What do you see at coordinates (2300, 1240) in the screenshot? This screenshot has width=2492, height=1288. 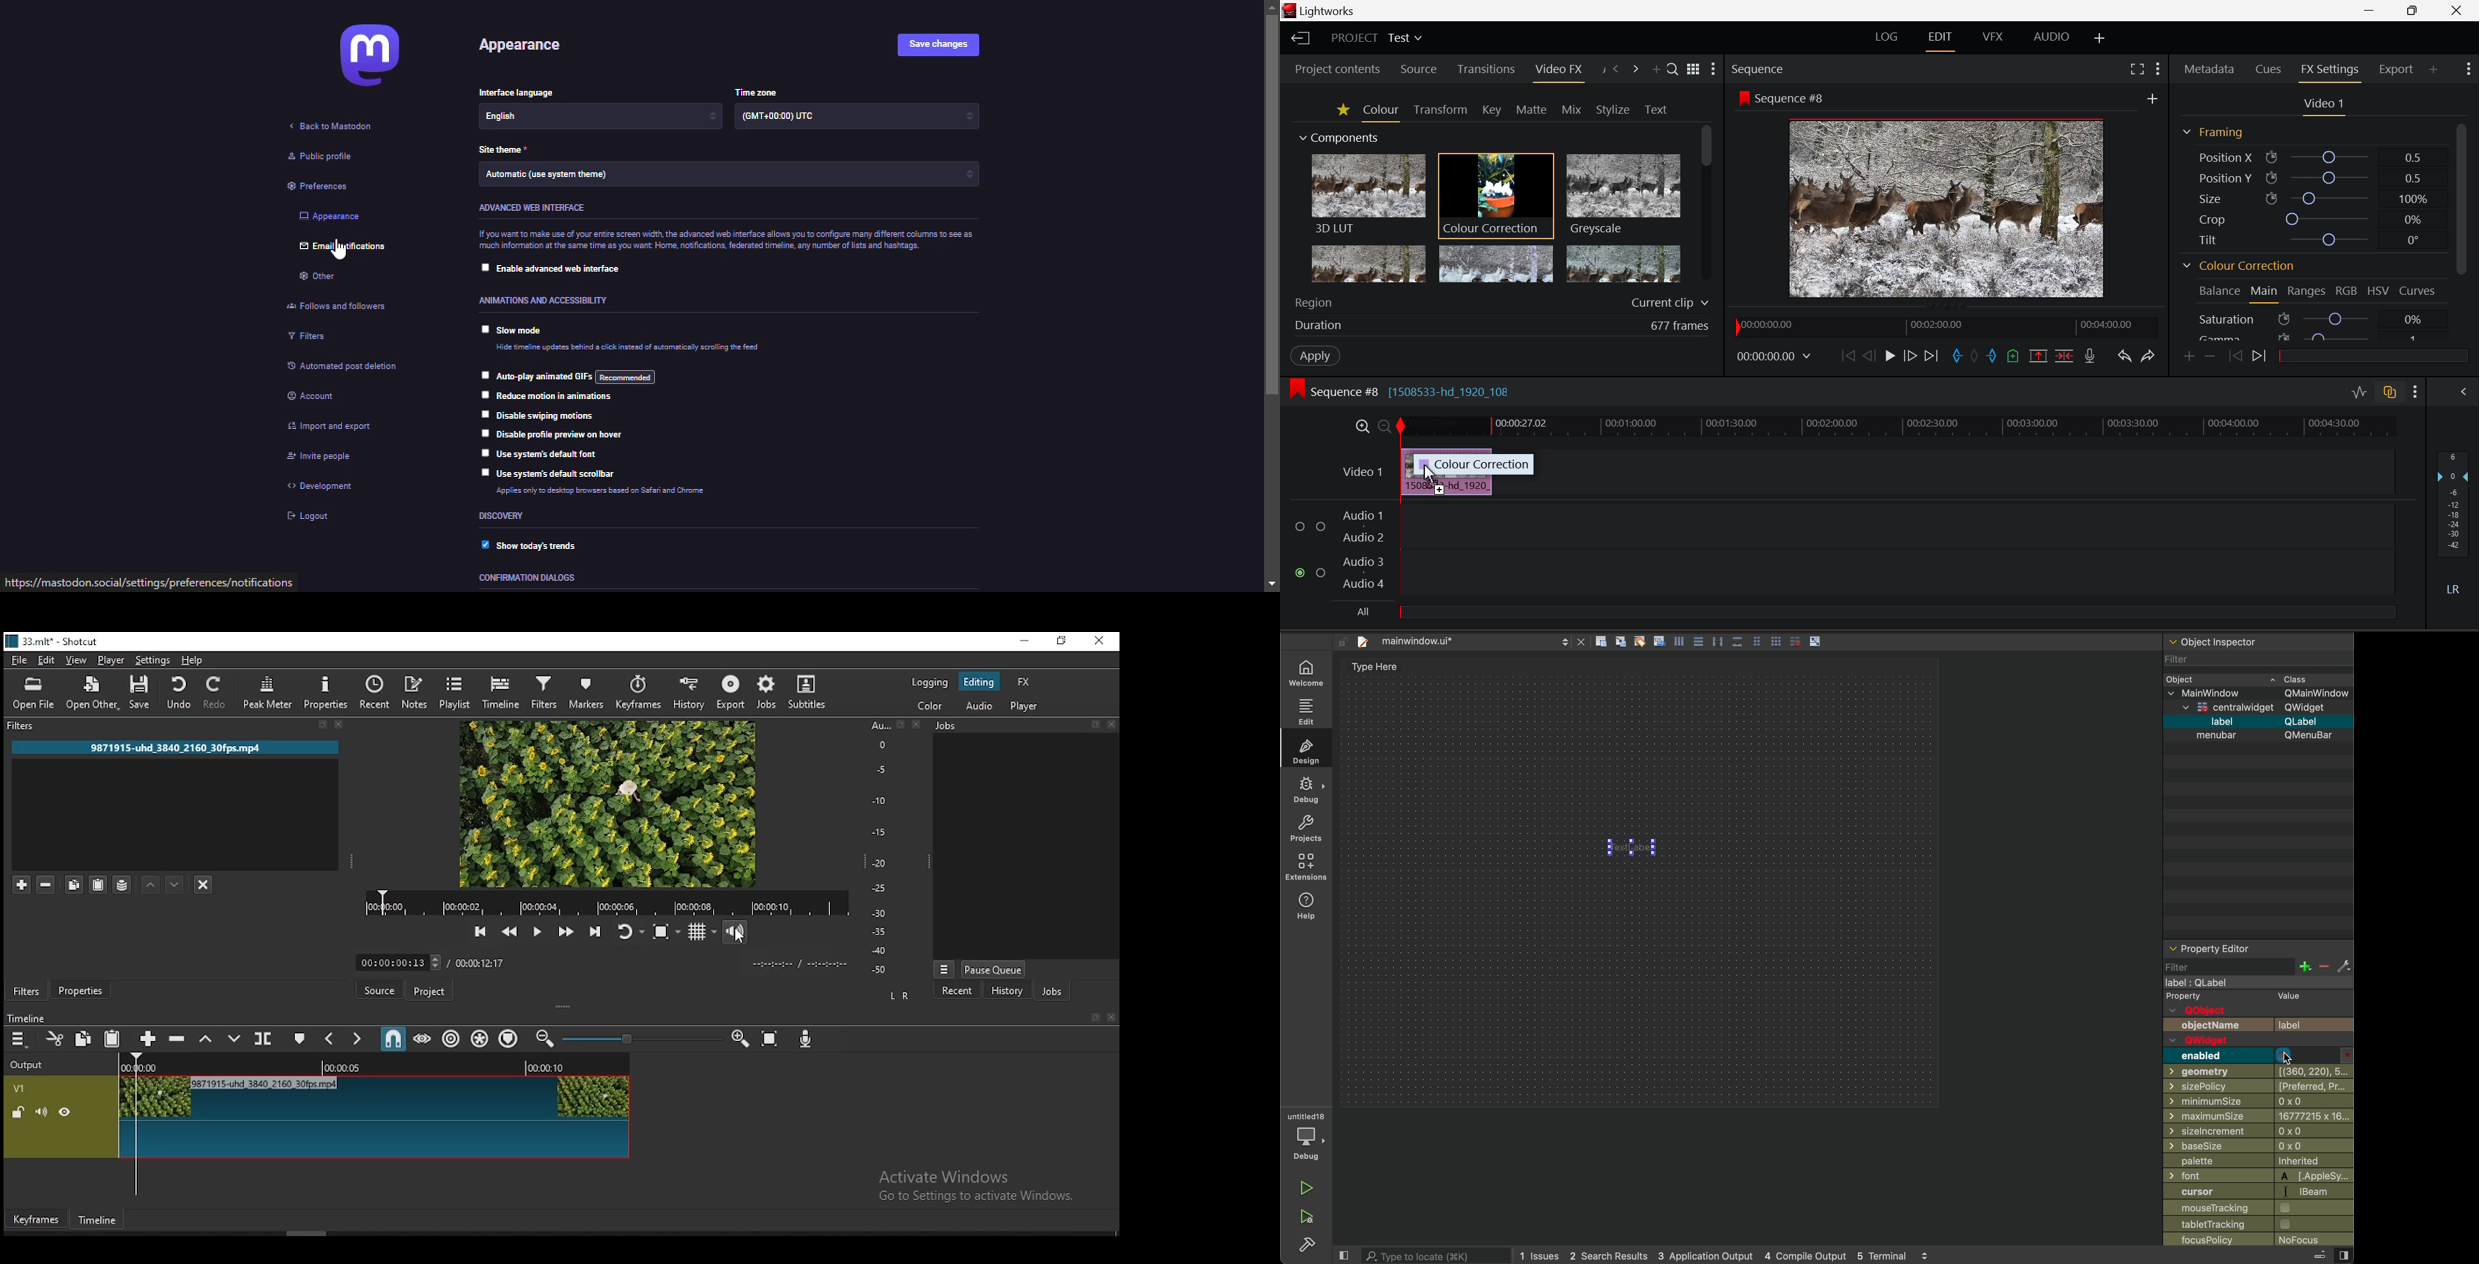 I see `no focus` at bounding box center [2300, 1240].